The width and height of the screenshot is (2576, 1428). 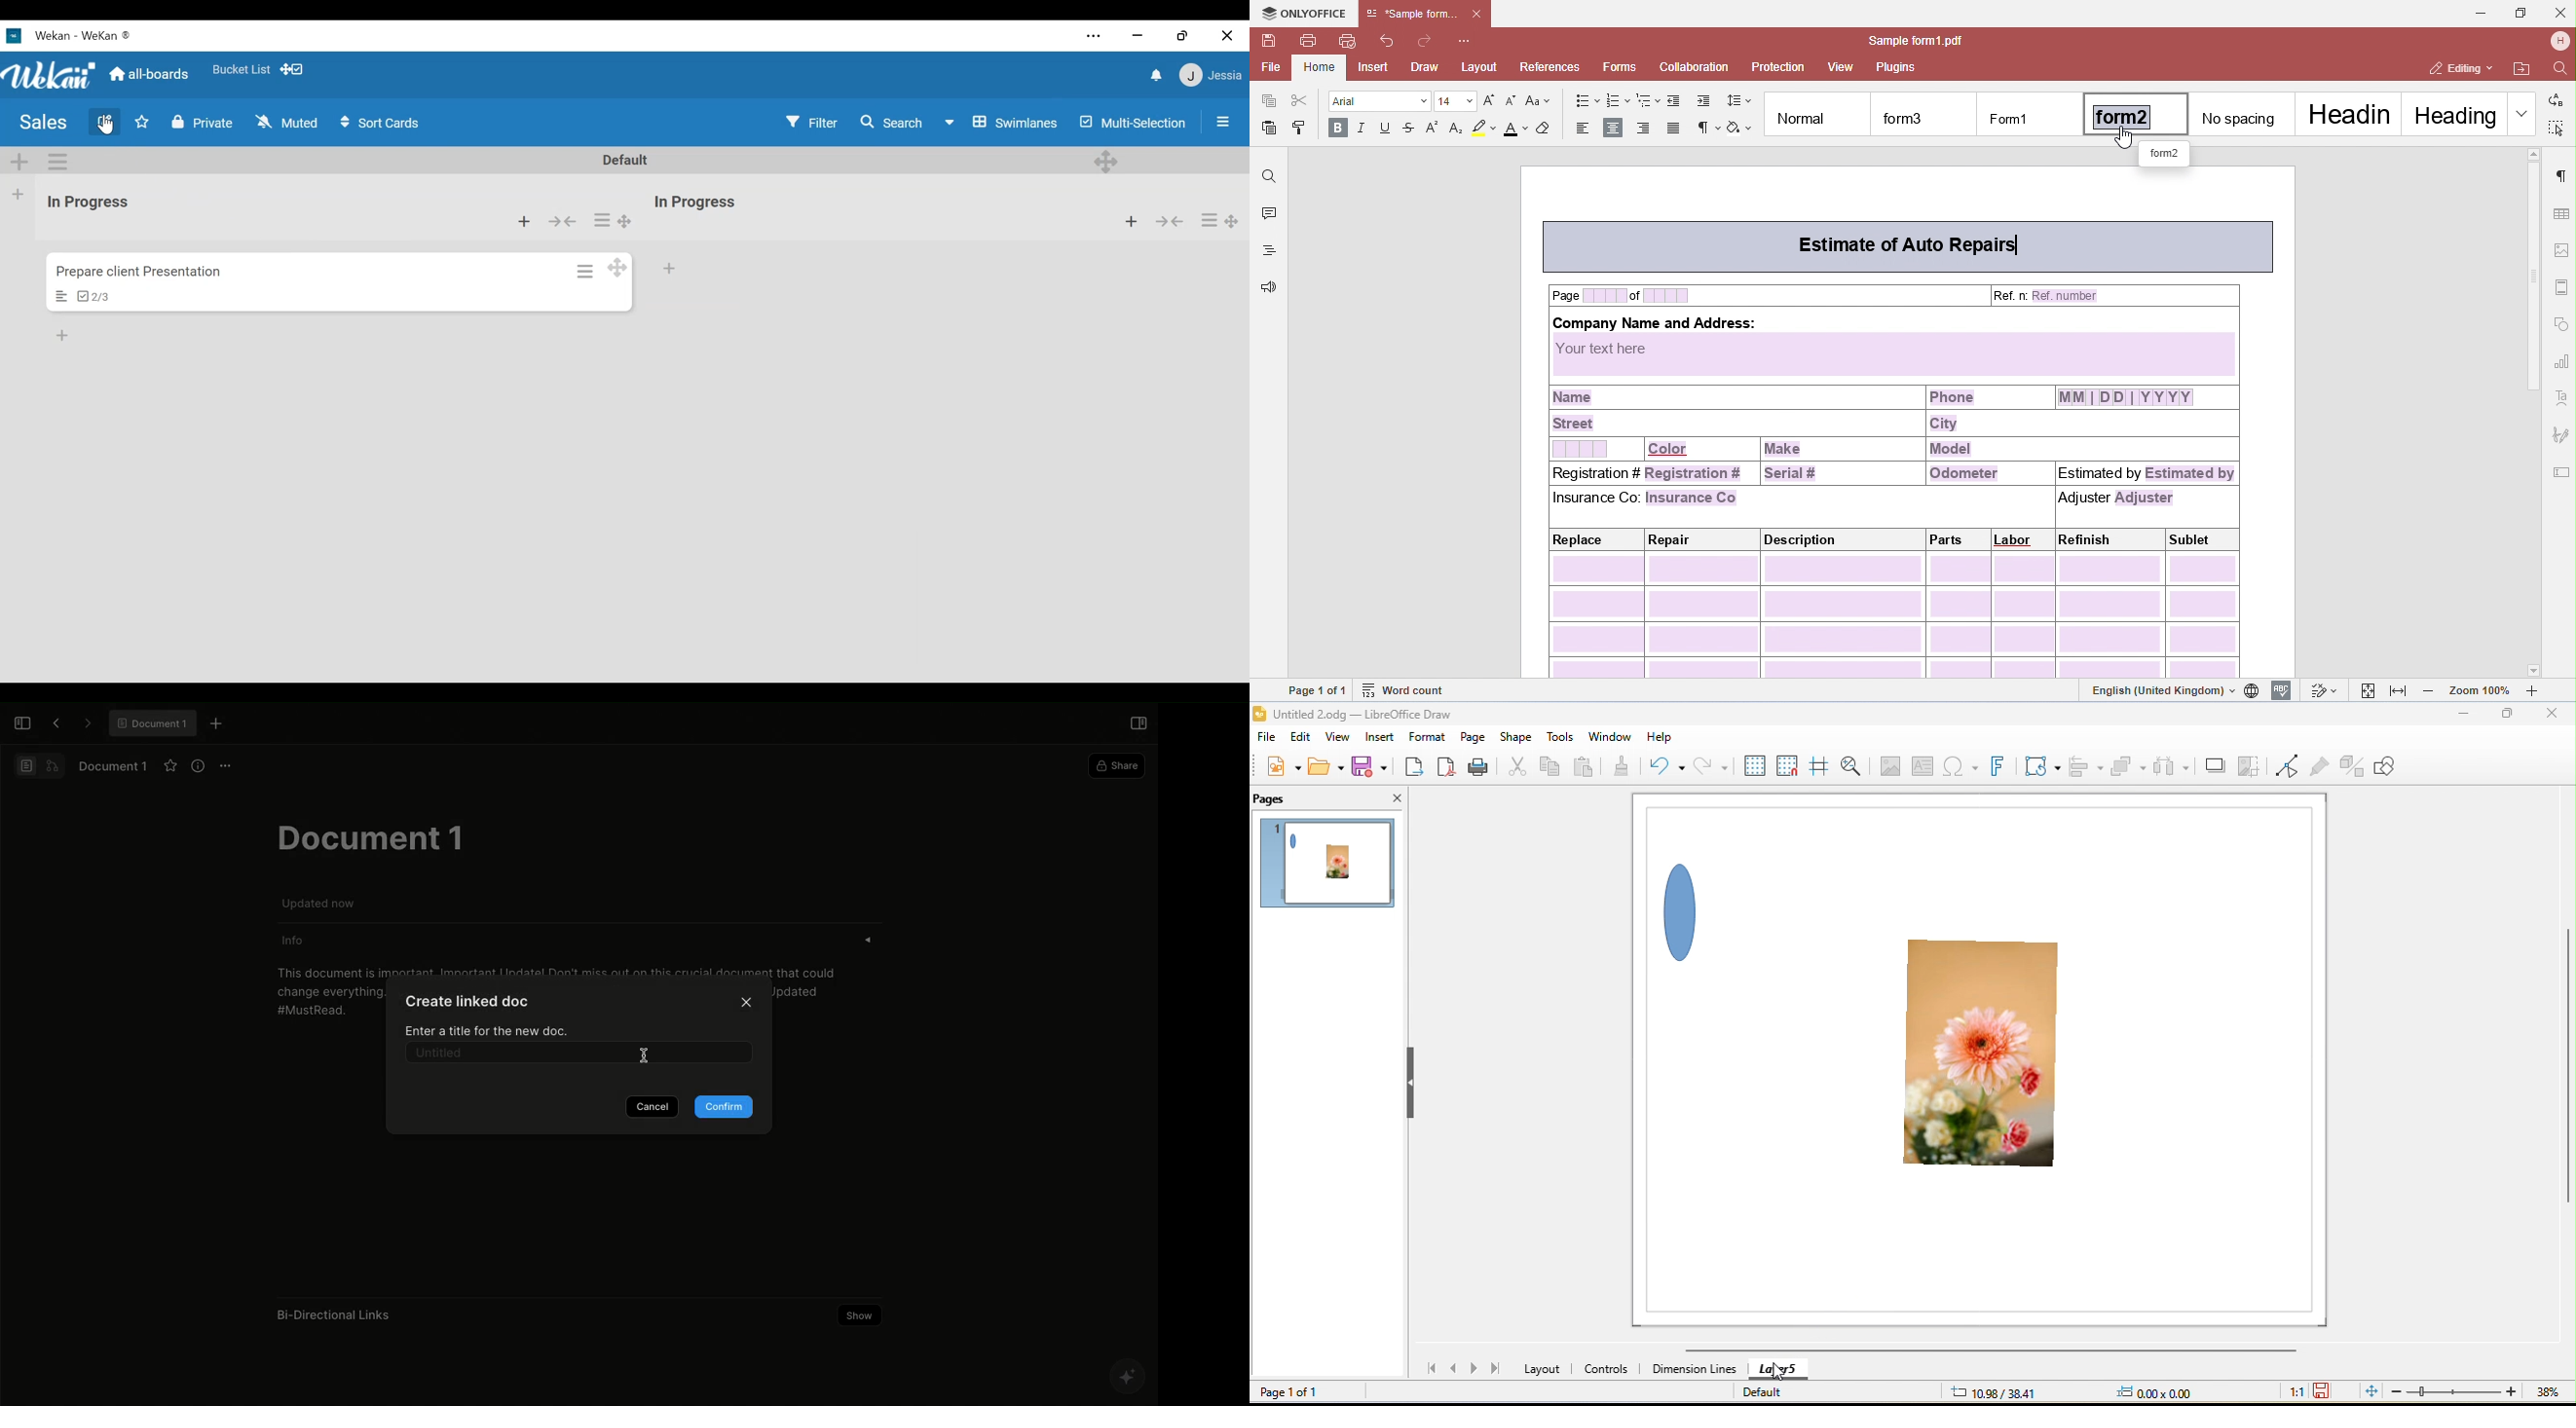 I want to click on vertical scroll bar, so click(x=2564, y=1069).